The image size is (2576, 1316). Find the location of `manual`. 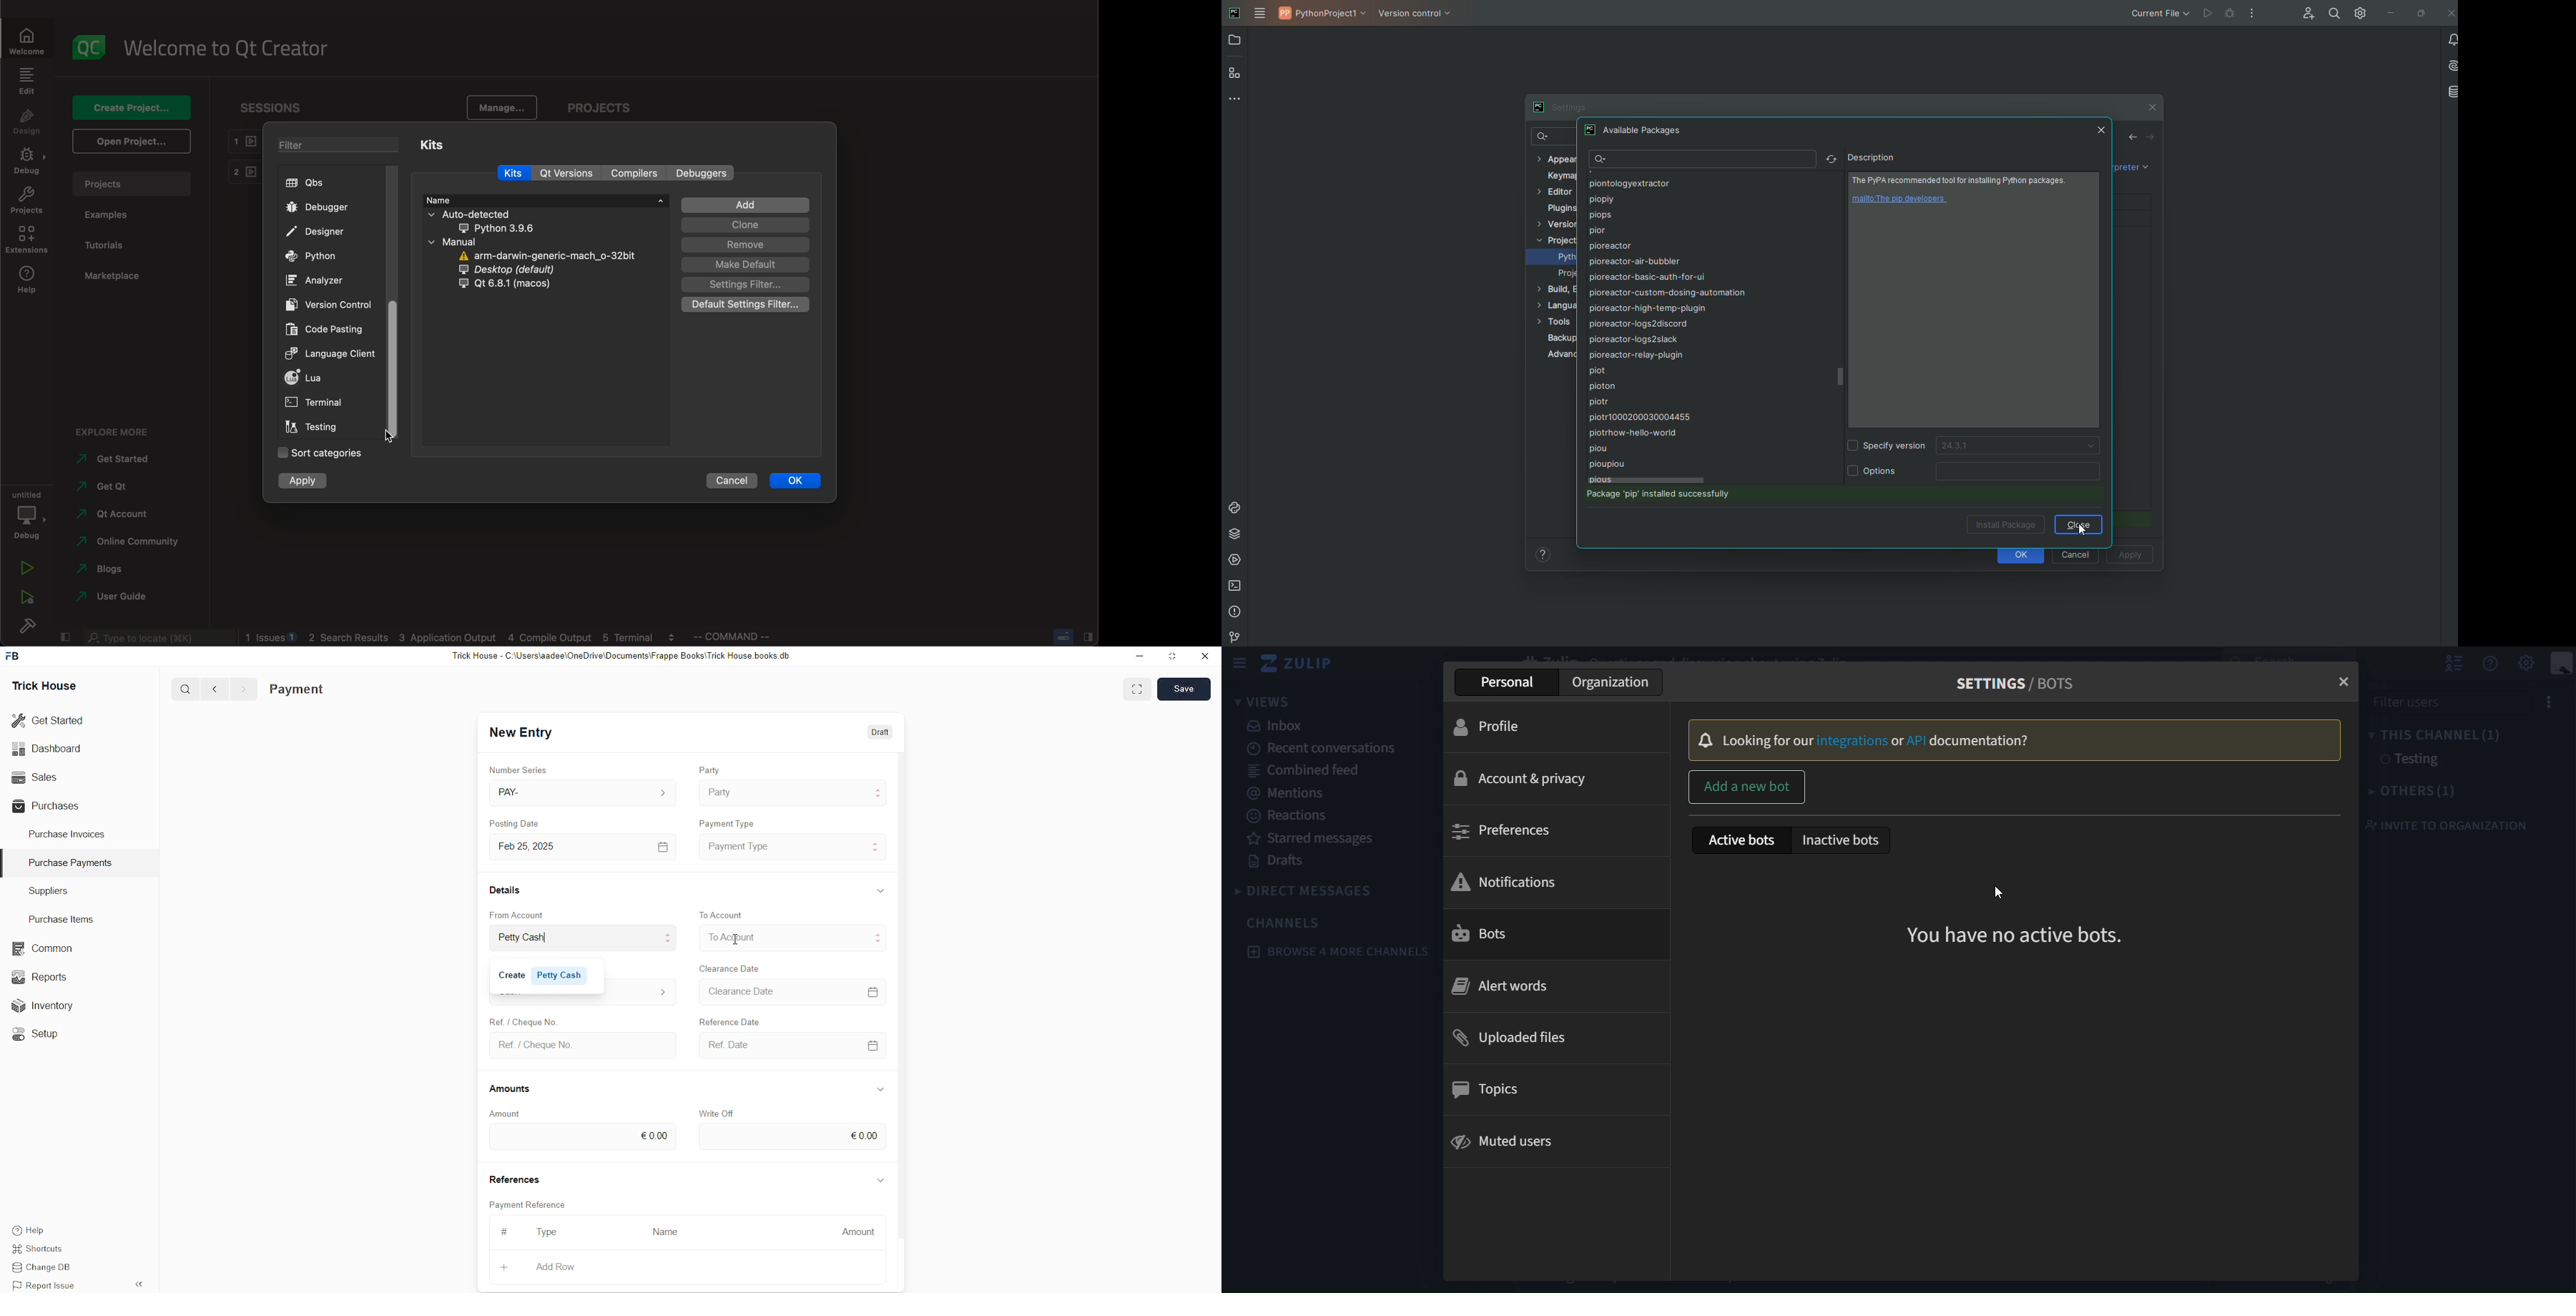

manual is located at coordinates (468, 242).